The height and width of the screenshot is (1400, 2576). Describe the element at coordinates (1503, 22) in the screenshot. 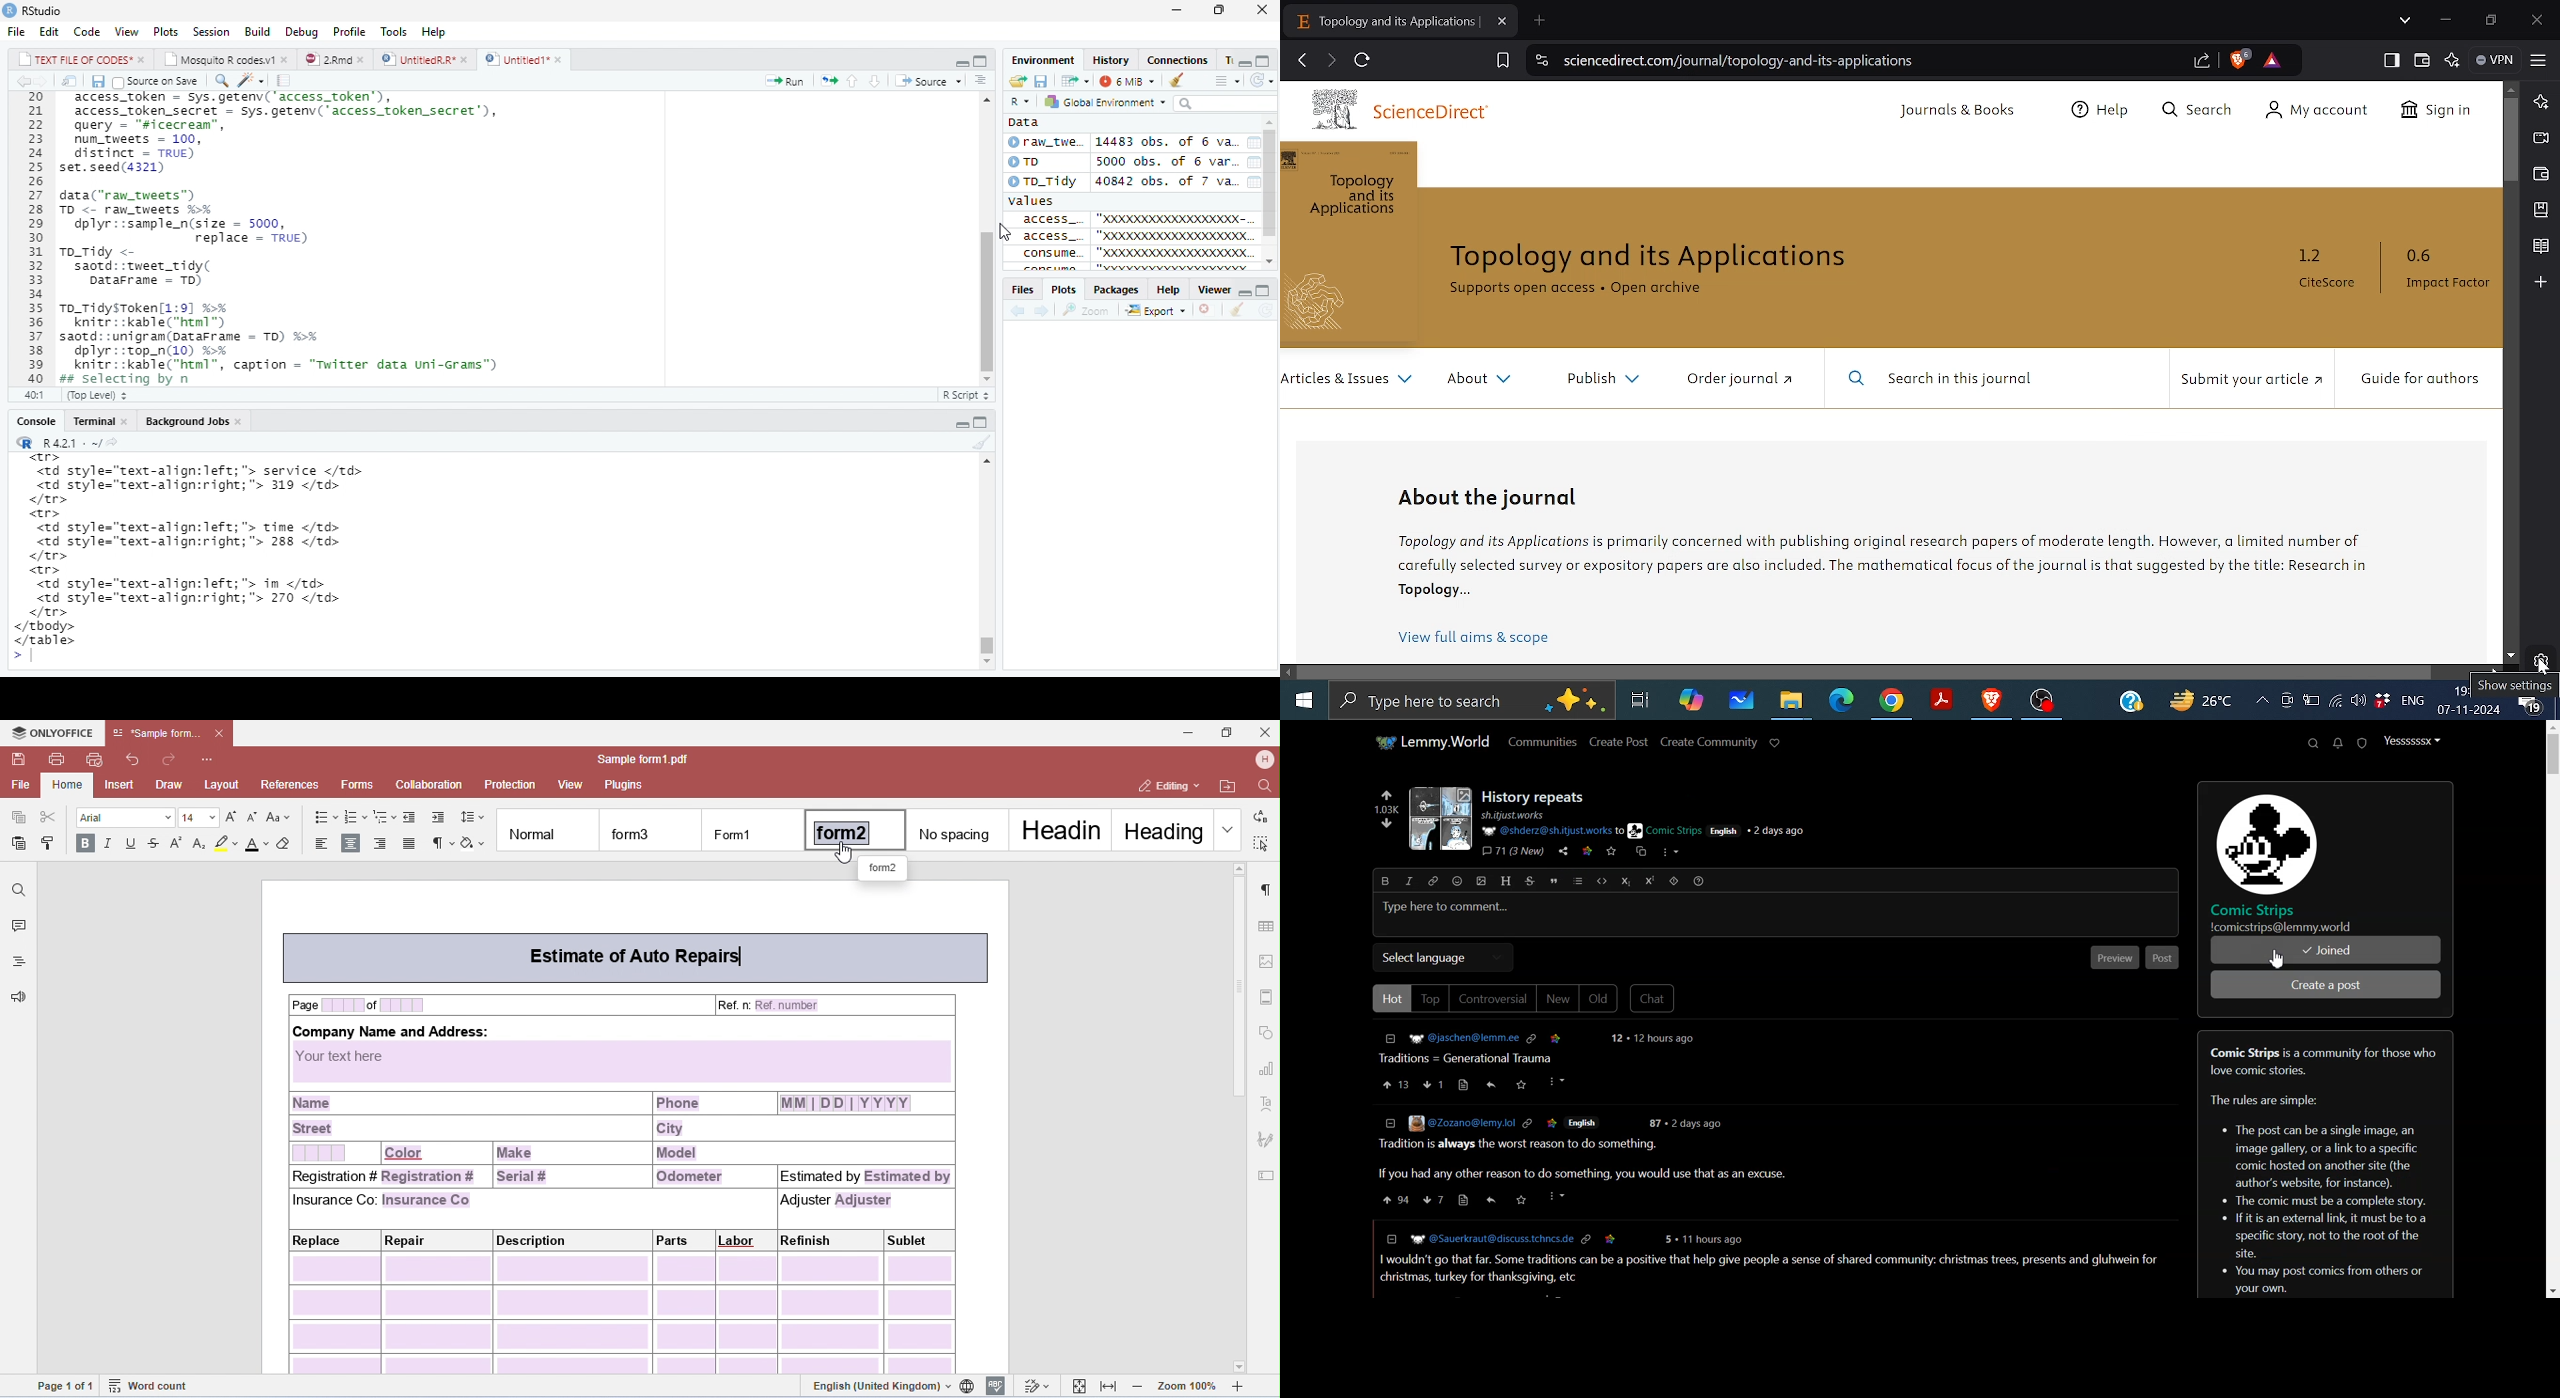

I see `Close current tab` at that location.